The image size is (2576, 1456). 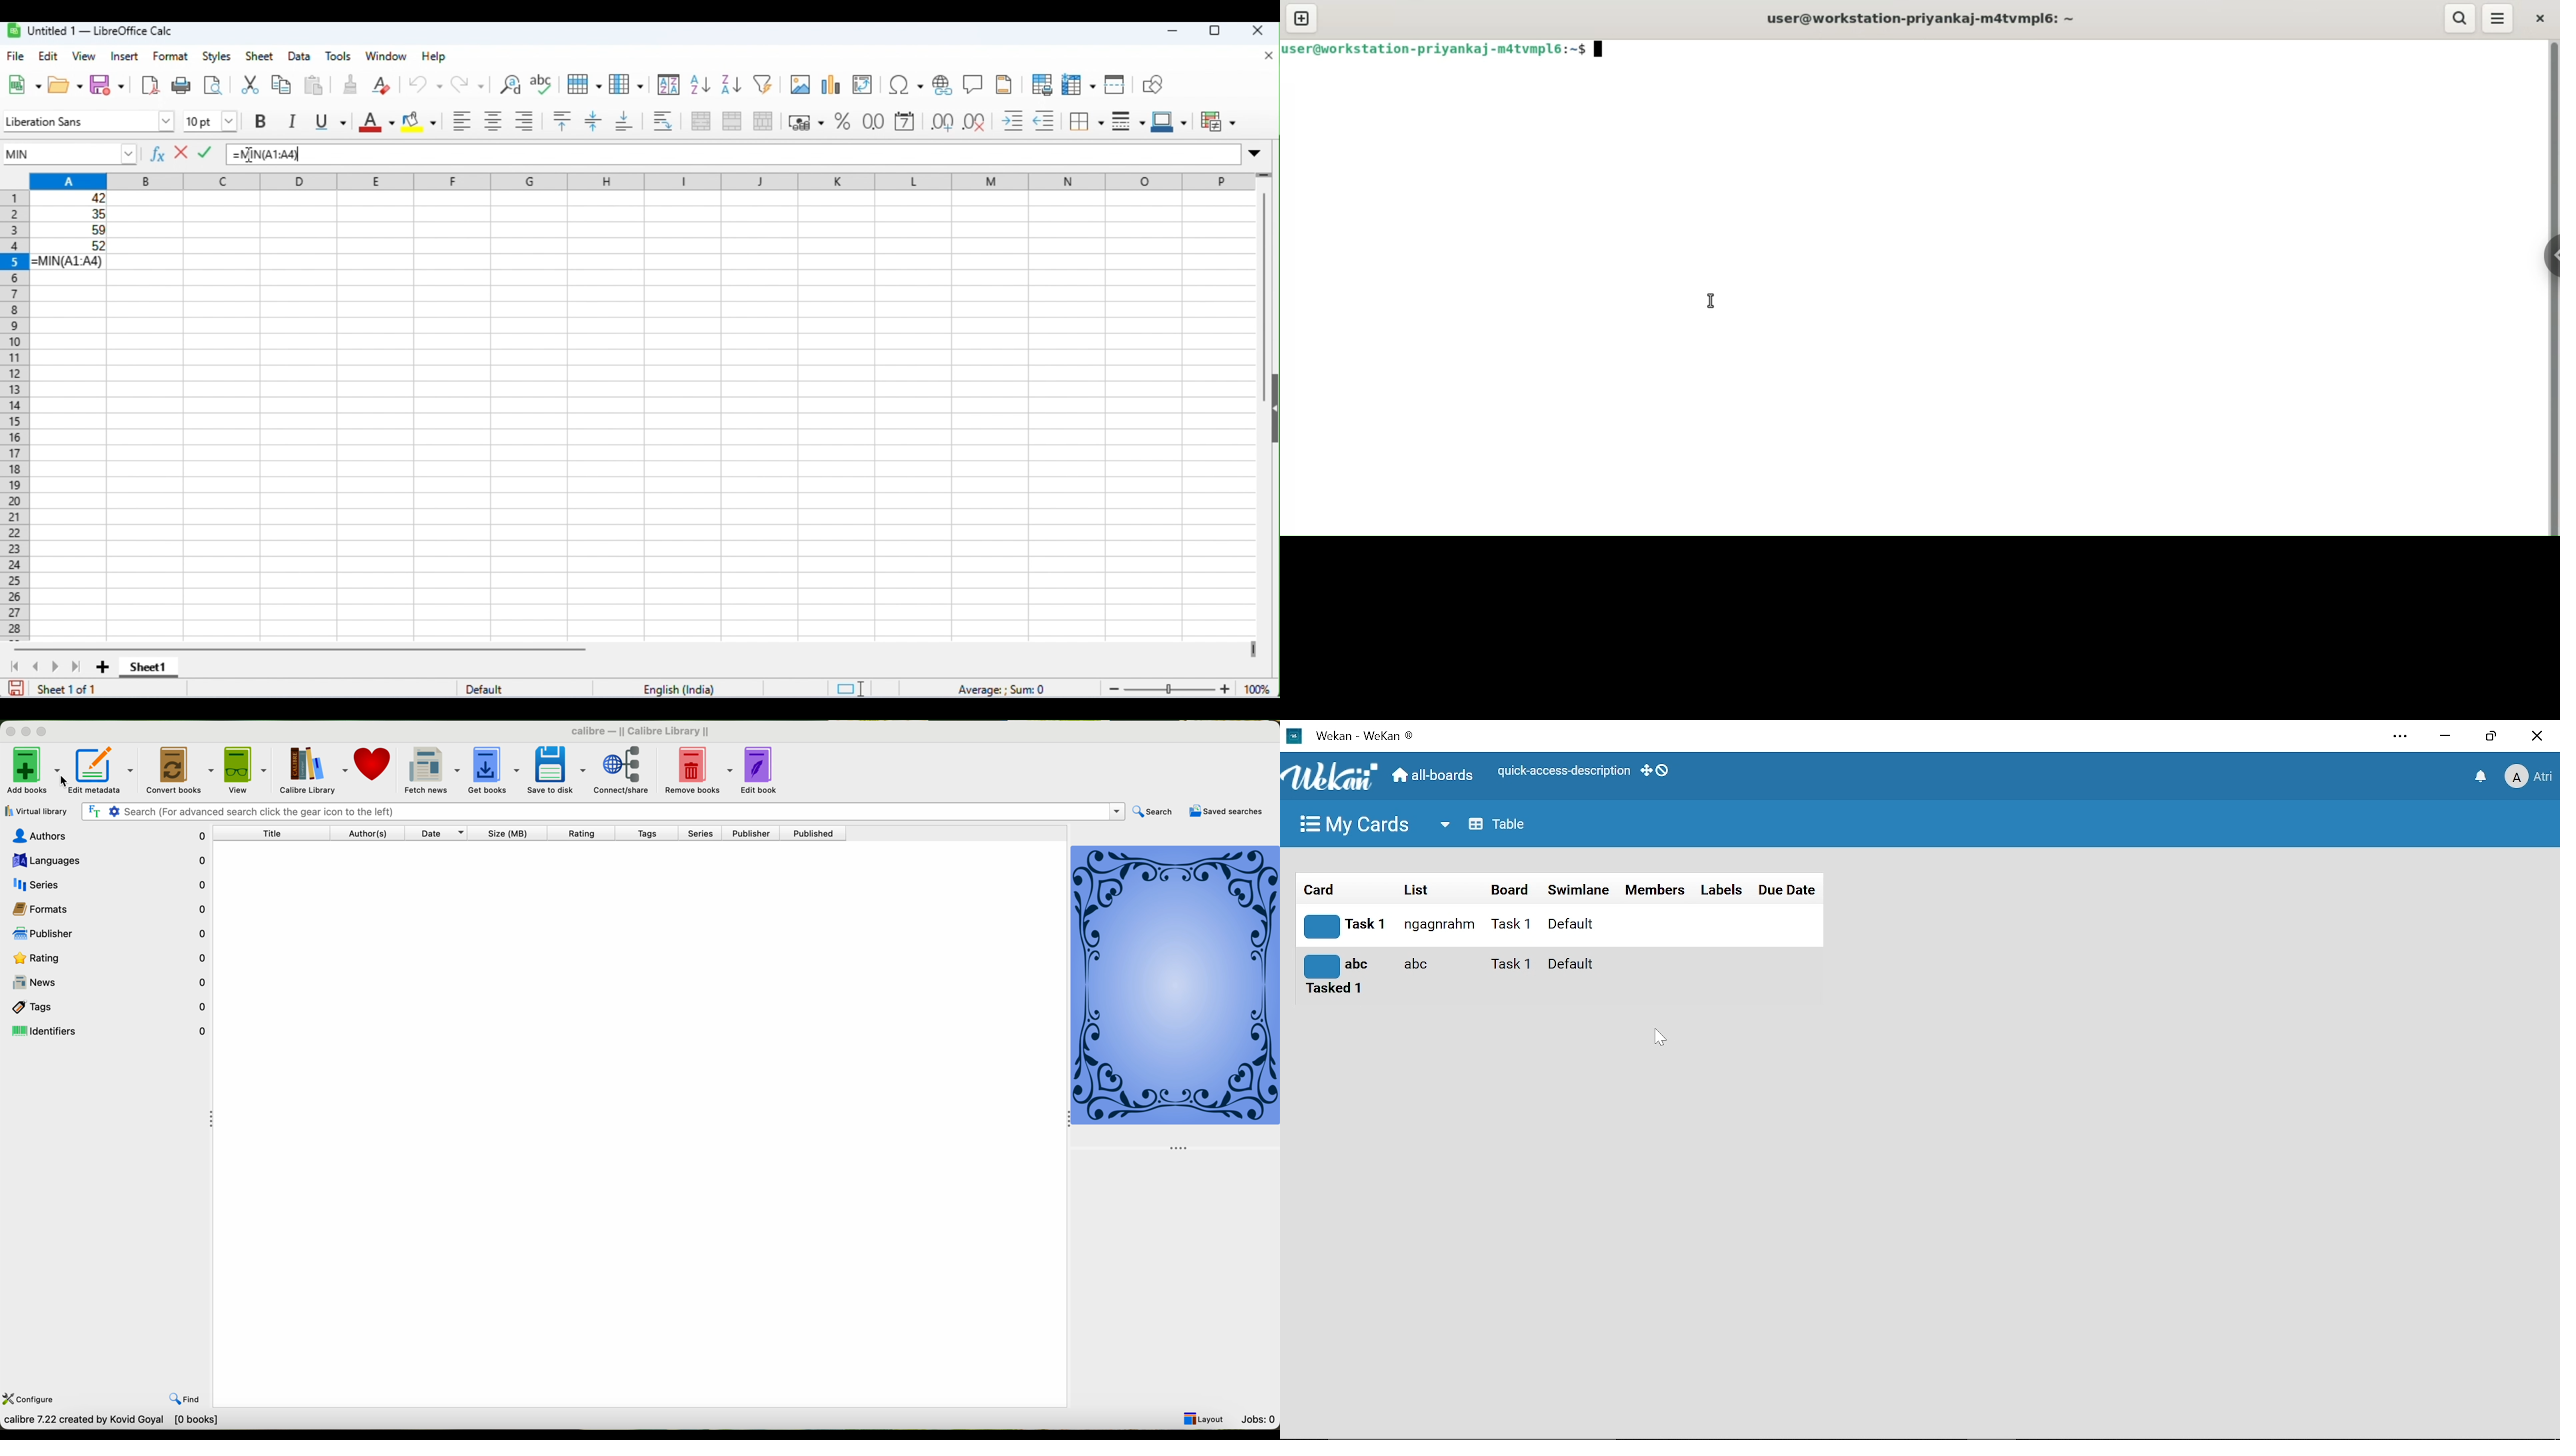 I want to click on sheet1, so click(x=149, y=669).